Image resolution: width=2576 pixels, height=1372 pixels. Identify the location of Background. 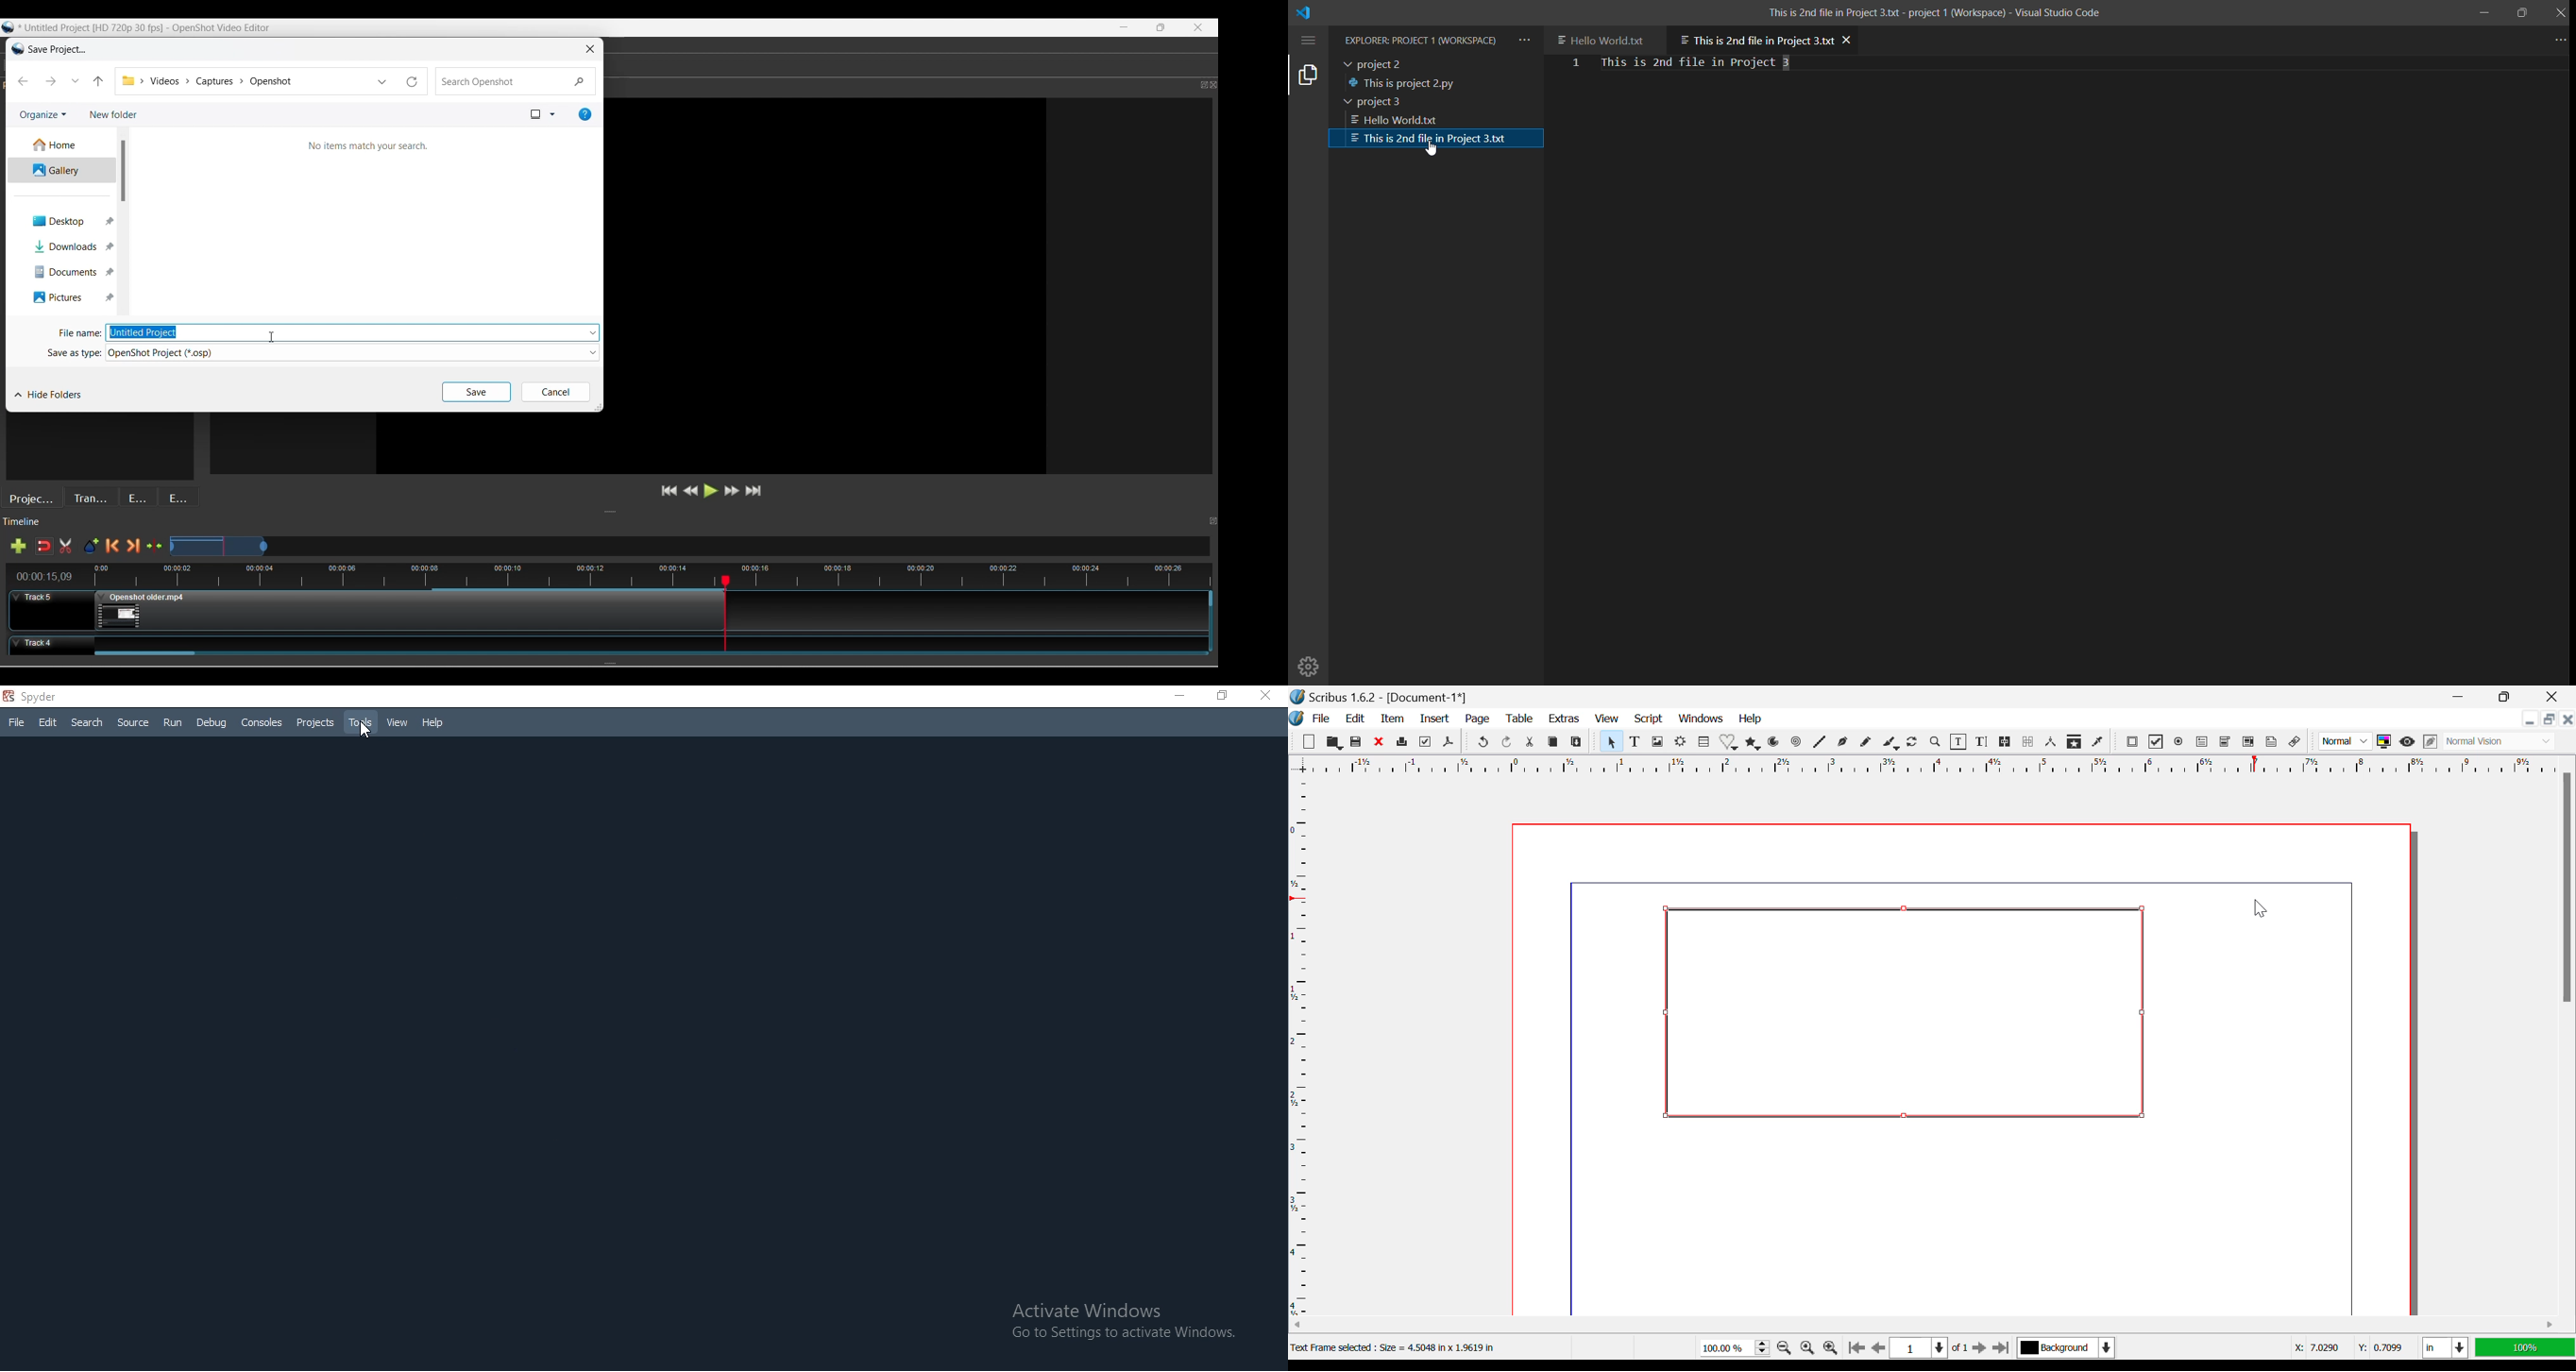
(2065, 1348).